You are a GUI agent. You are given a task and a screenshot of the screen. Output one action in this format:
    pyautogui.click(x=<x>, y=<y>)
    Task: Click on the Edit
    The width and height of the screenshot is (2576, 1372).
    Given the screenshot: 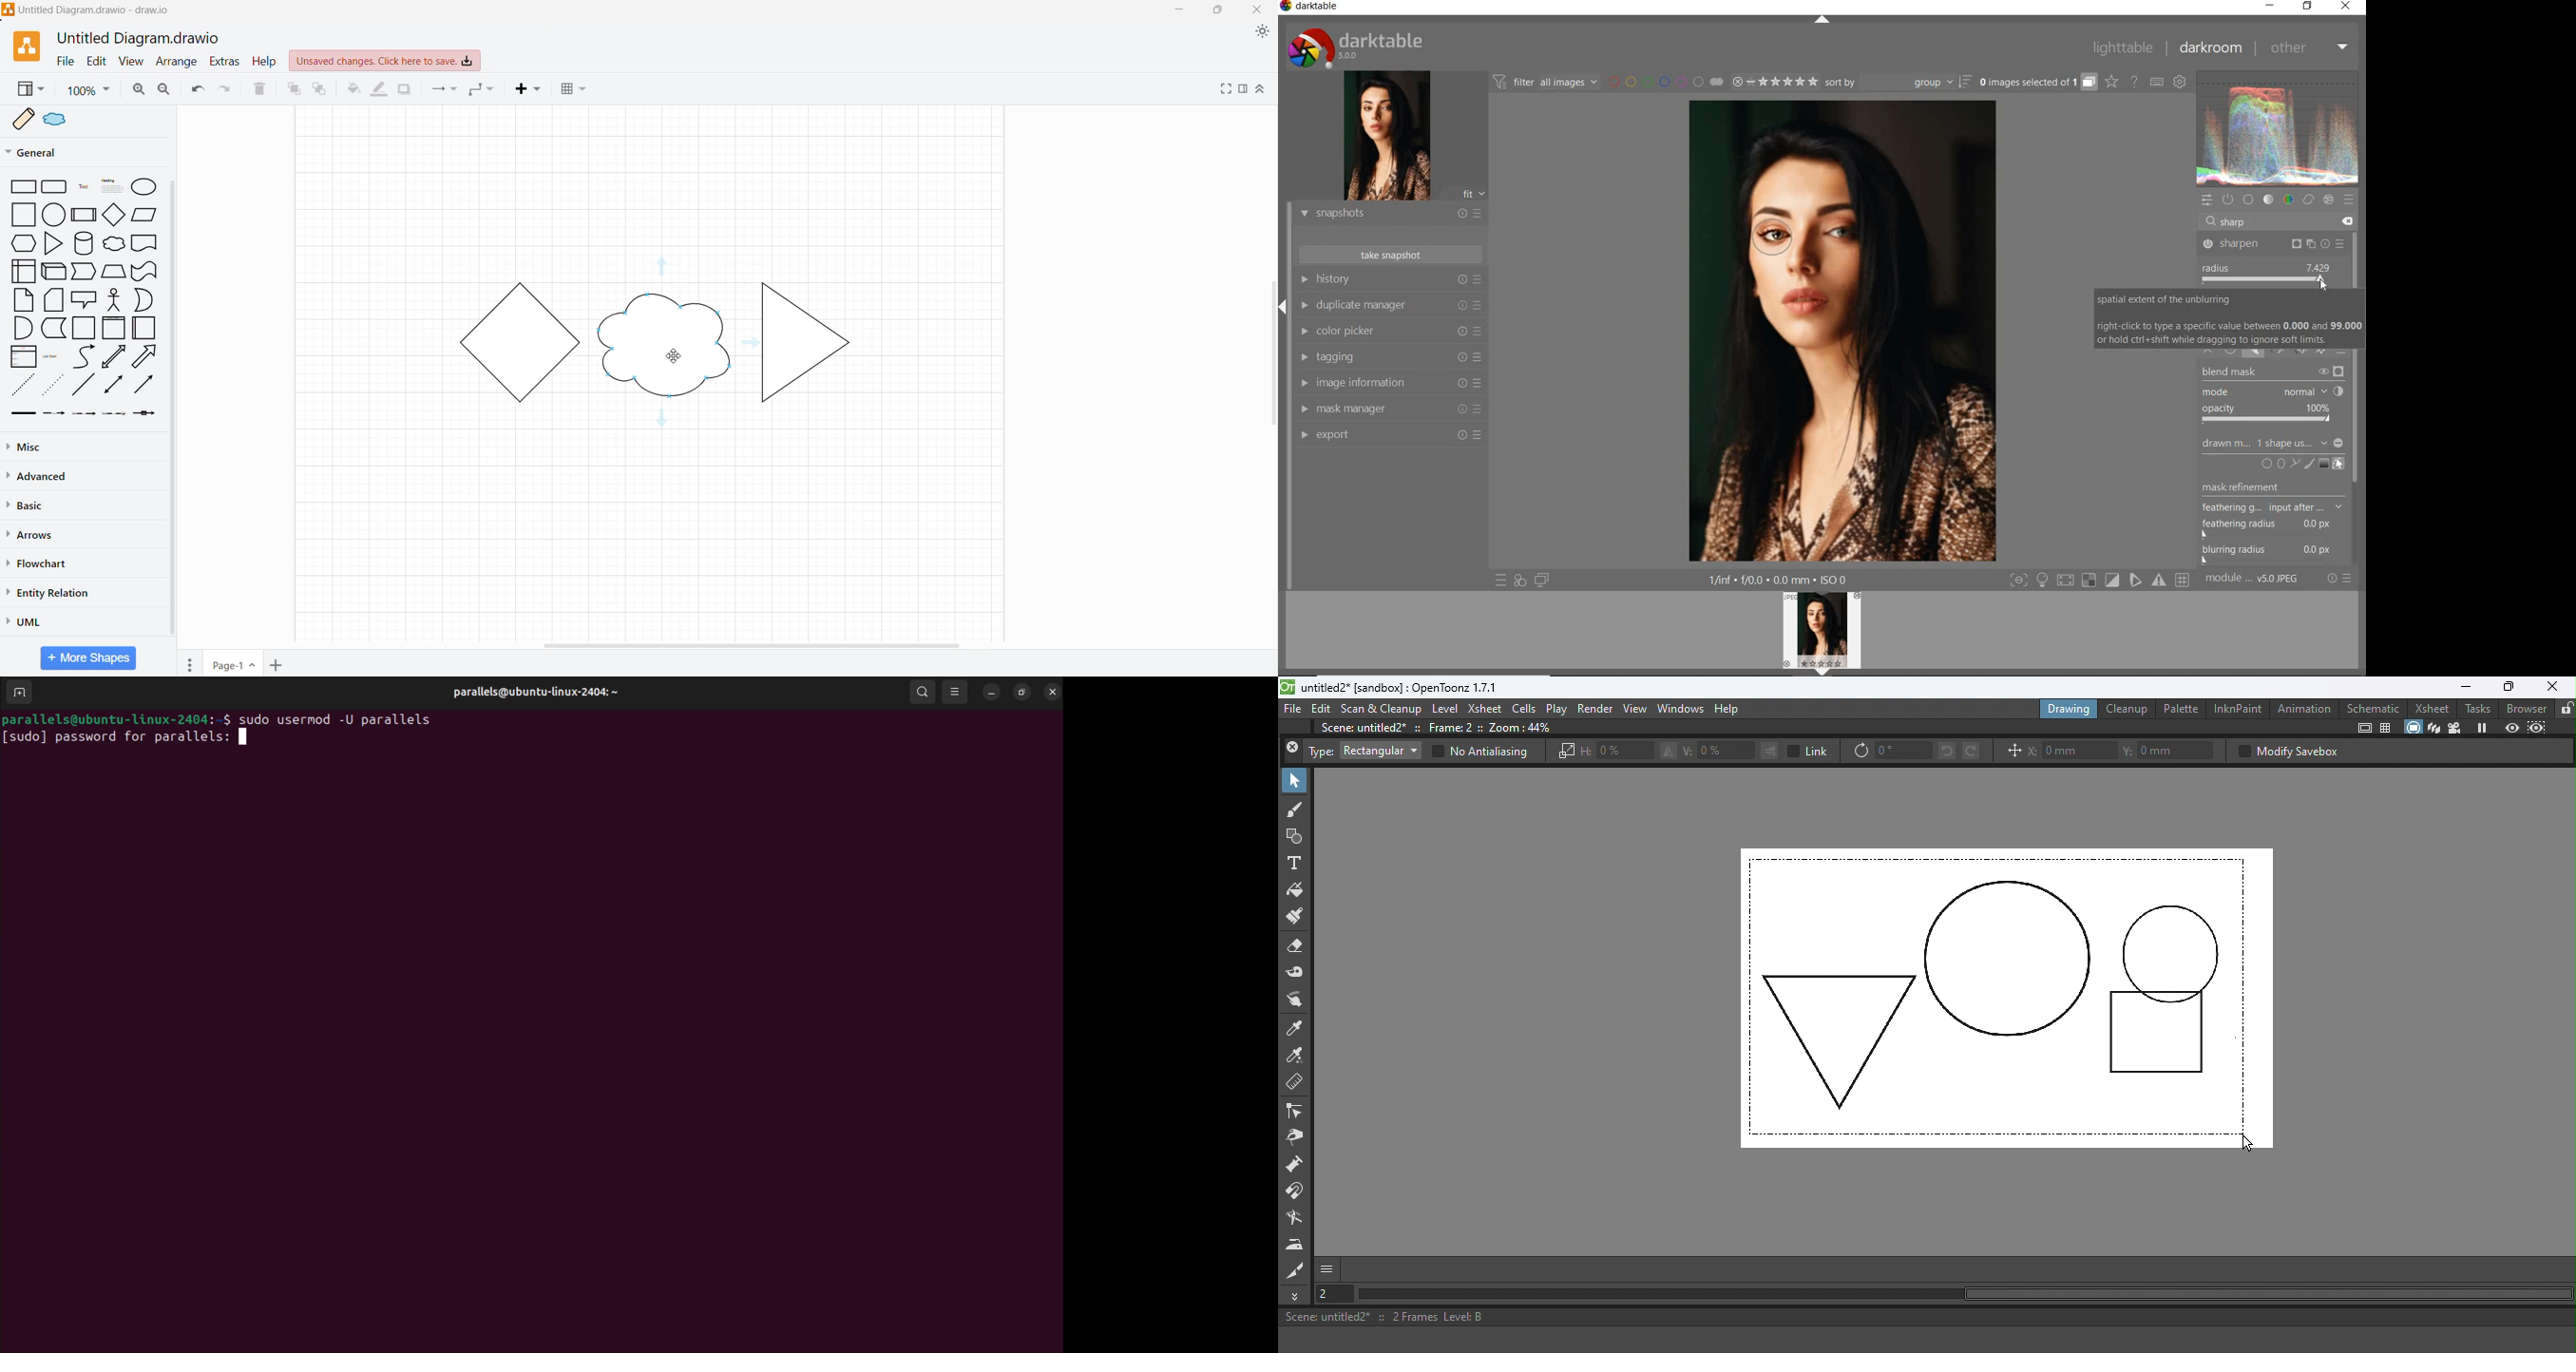 What is the action you would take?
    pyautogui.click(x=97, y=61)
    